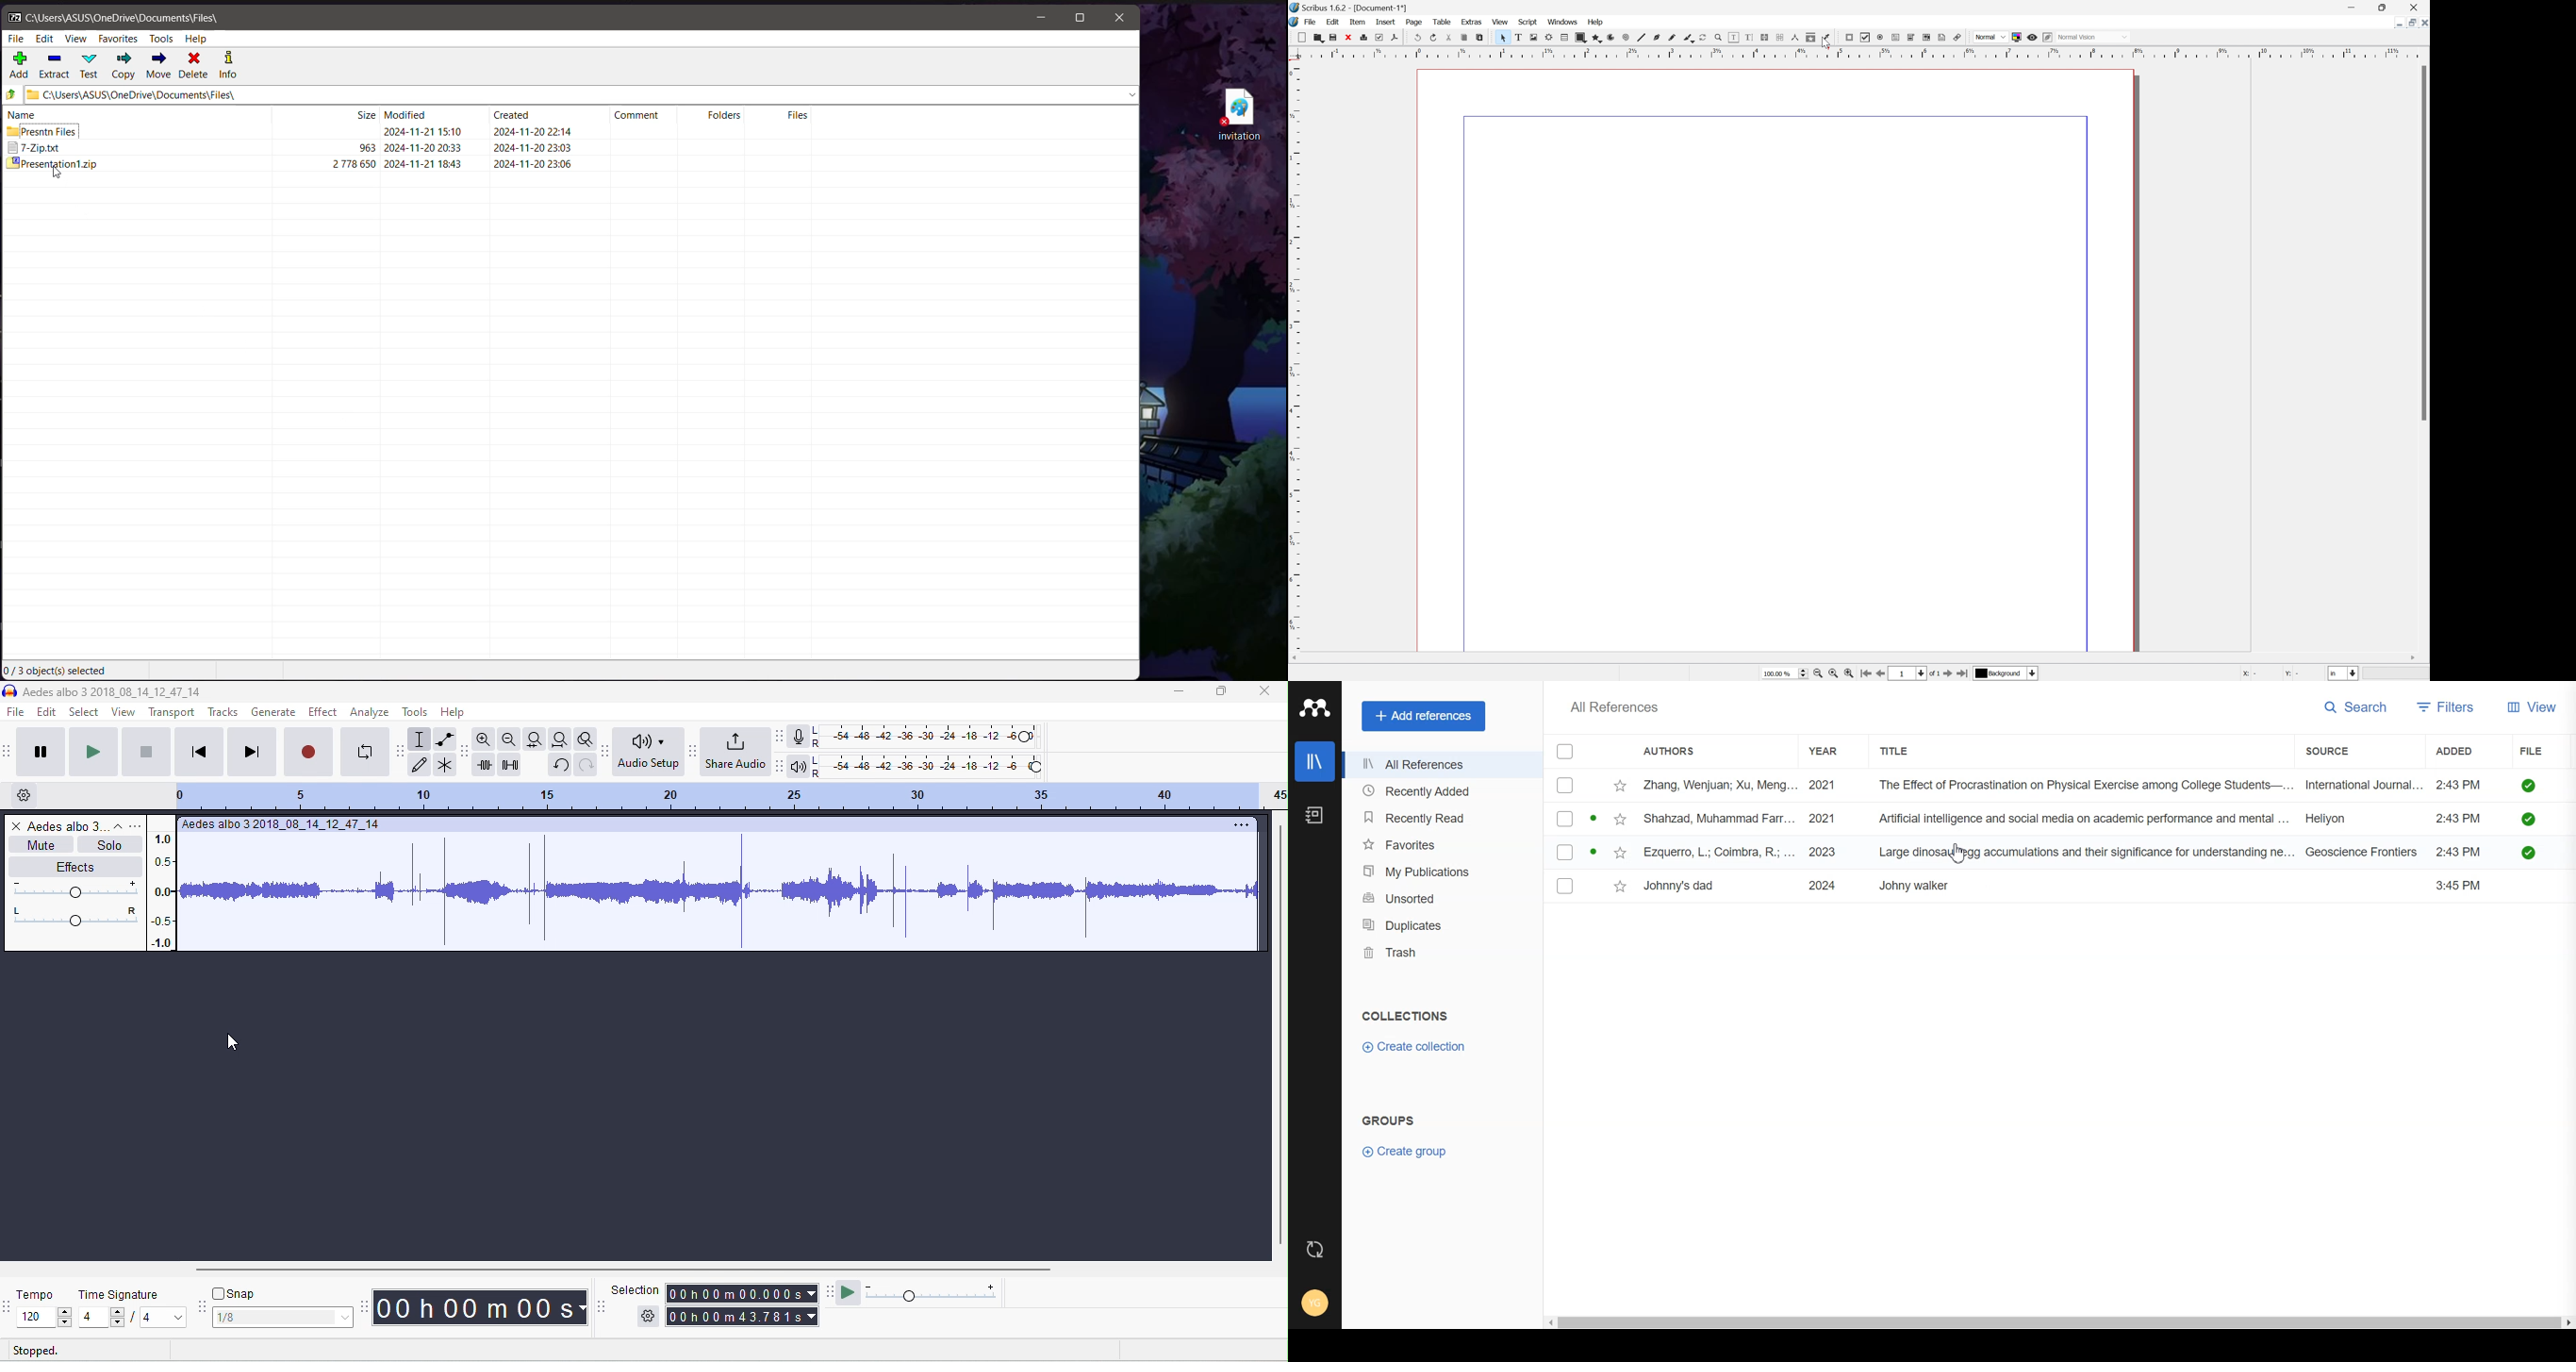 This screenshot has width=2576, height=1372. What do you see at coordinates (1620, 851) in the screenshot?
I see `Toggle favorites` at bounding box center [1620, 851].